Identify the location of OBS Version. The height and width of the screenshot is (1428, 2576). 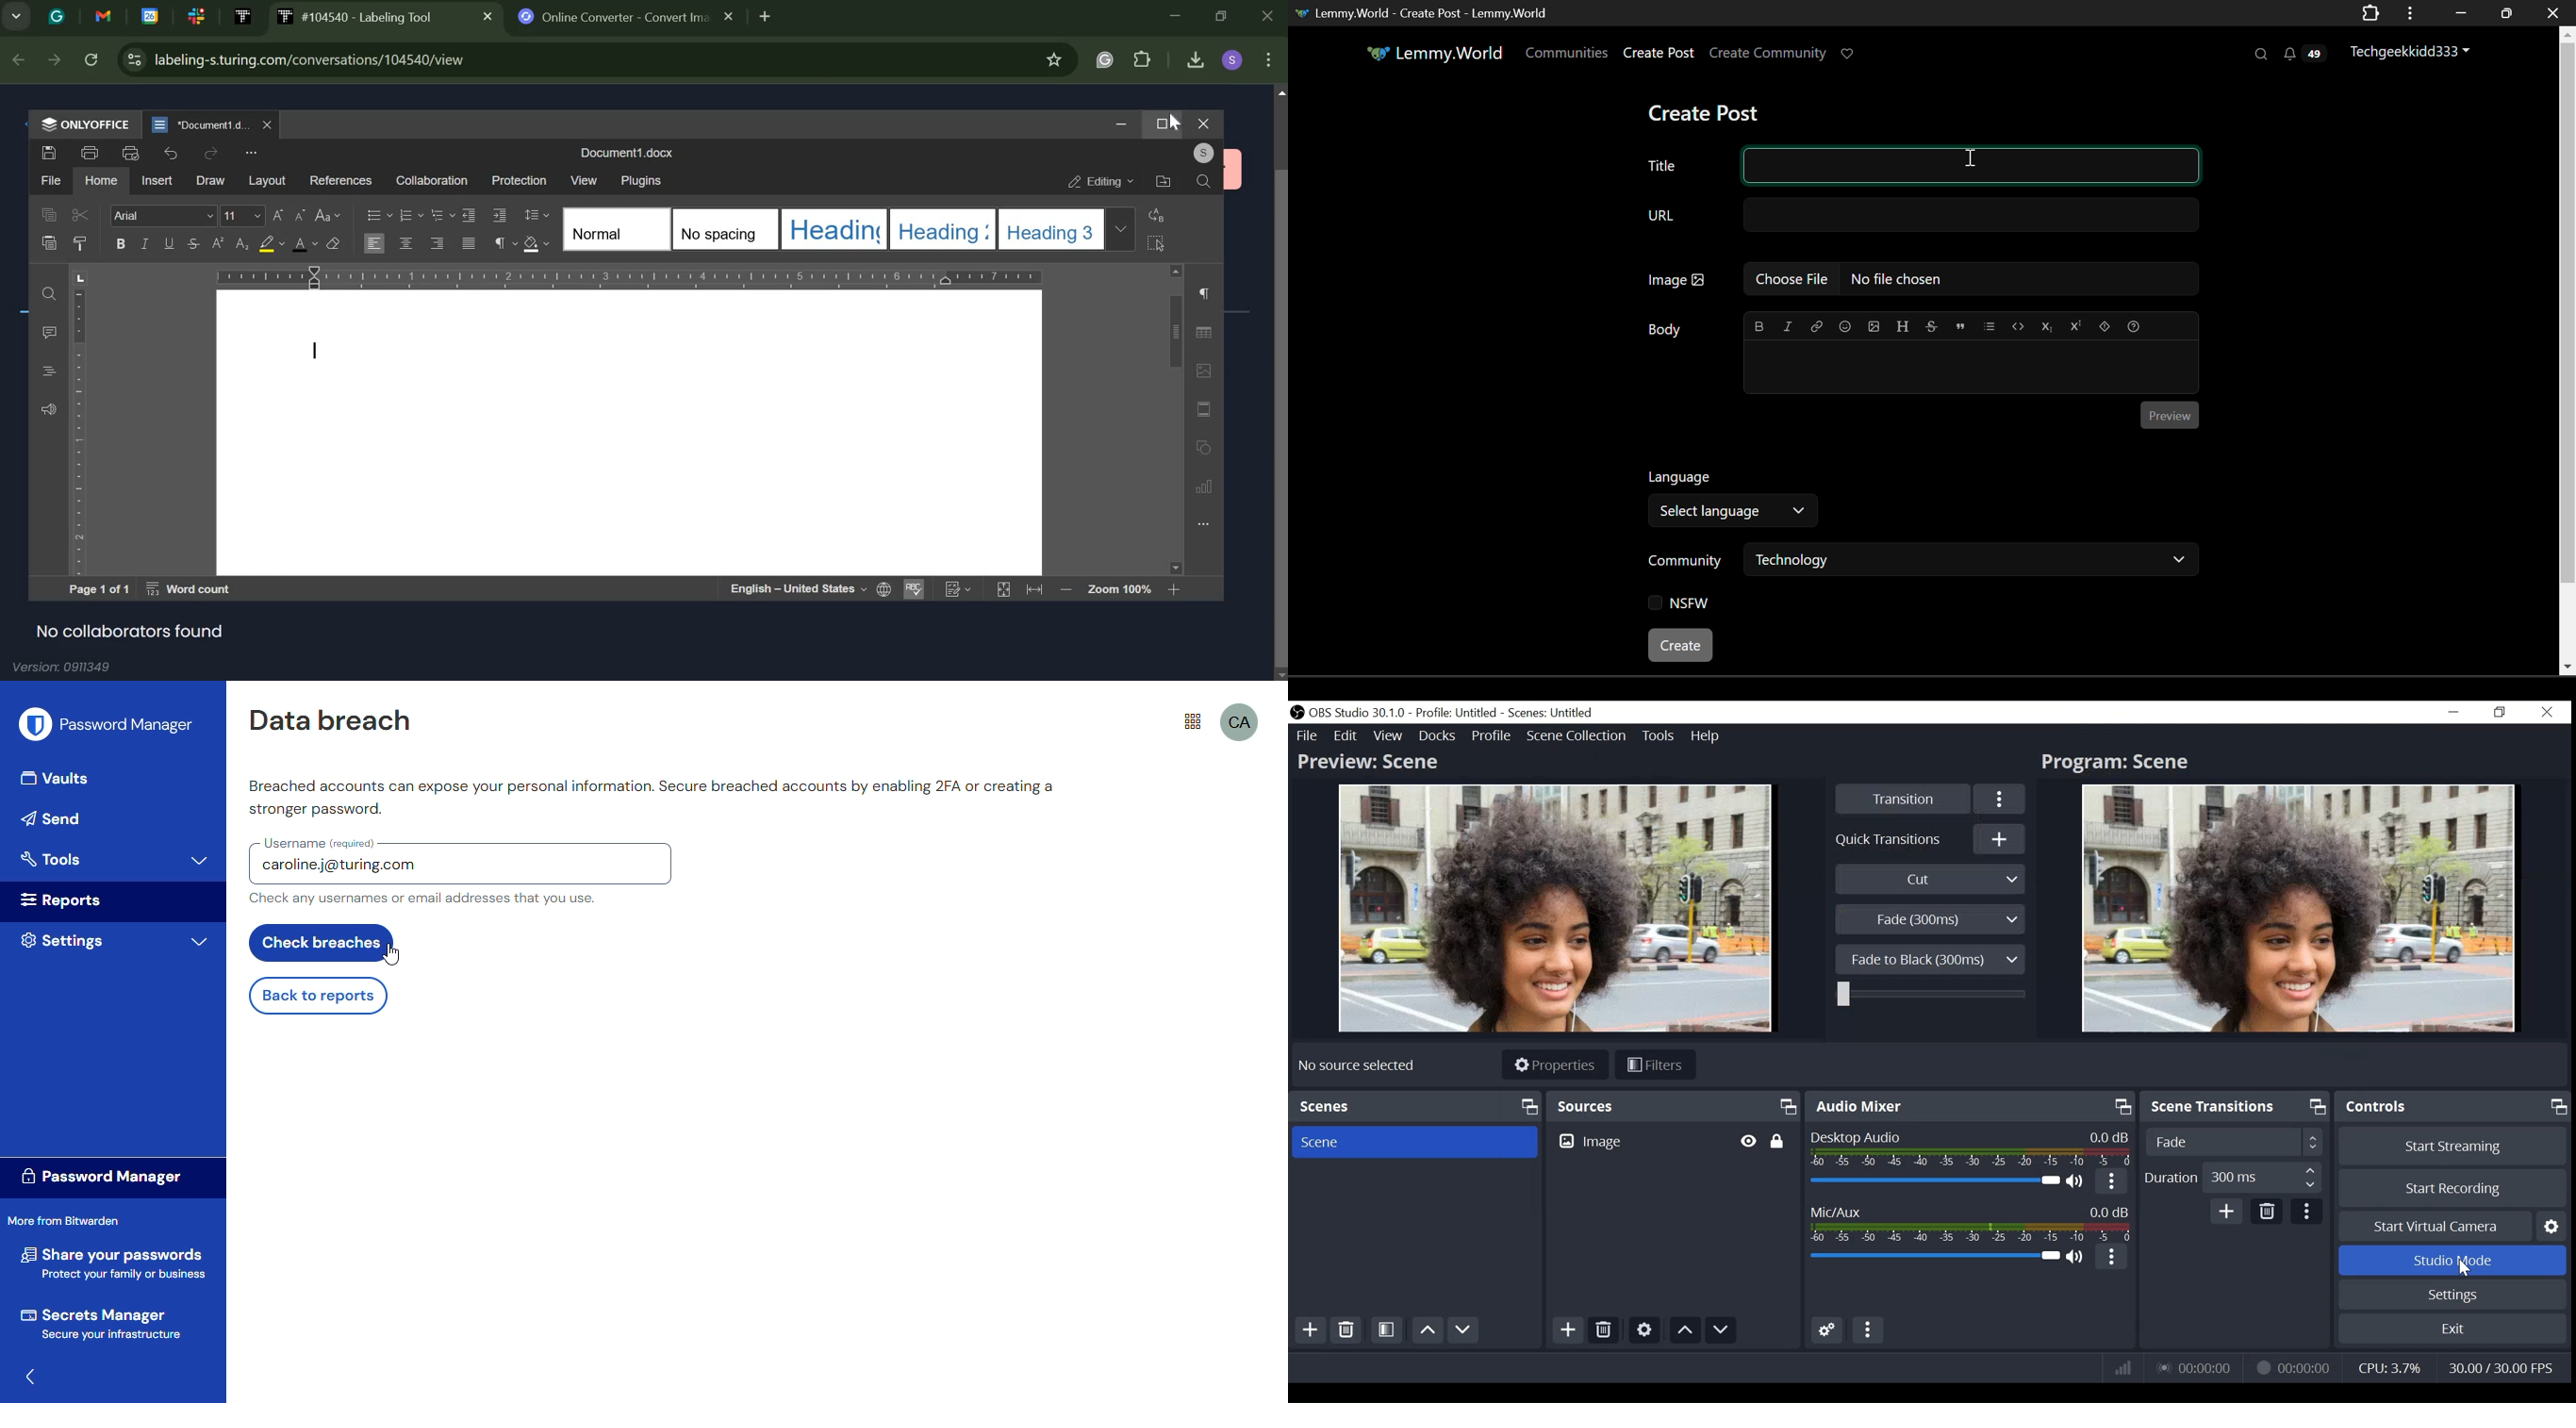
(1359, 713).